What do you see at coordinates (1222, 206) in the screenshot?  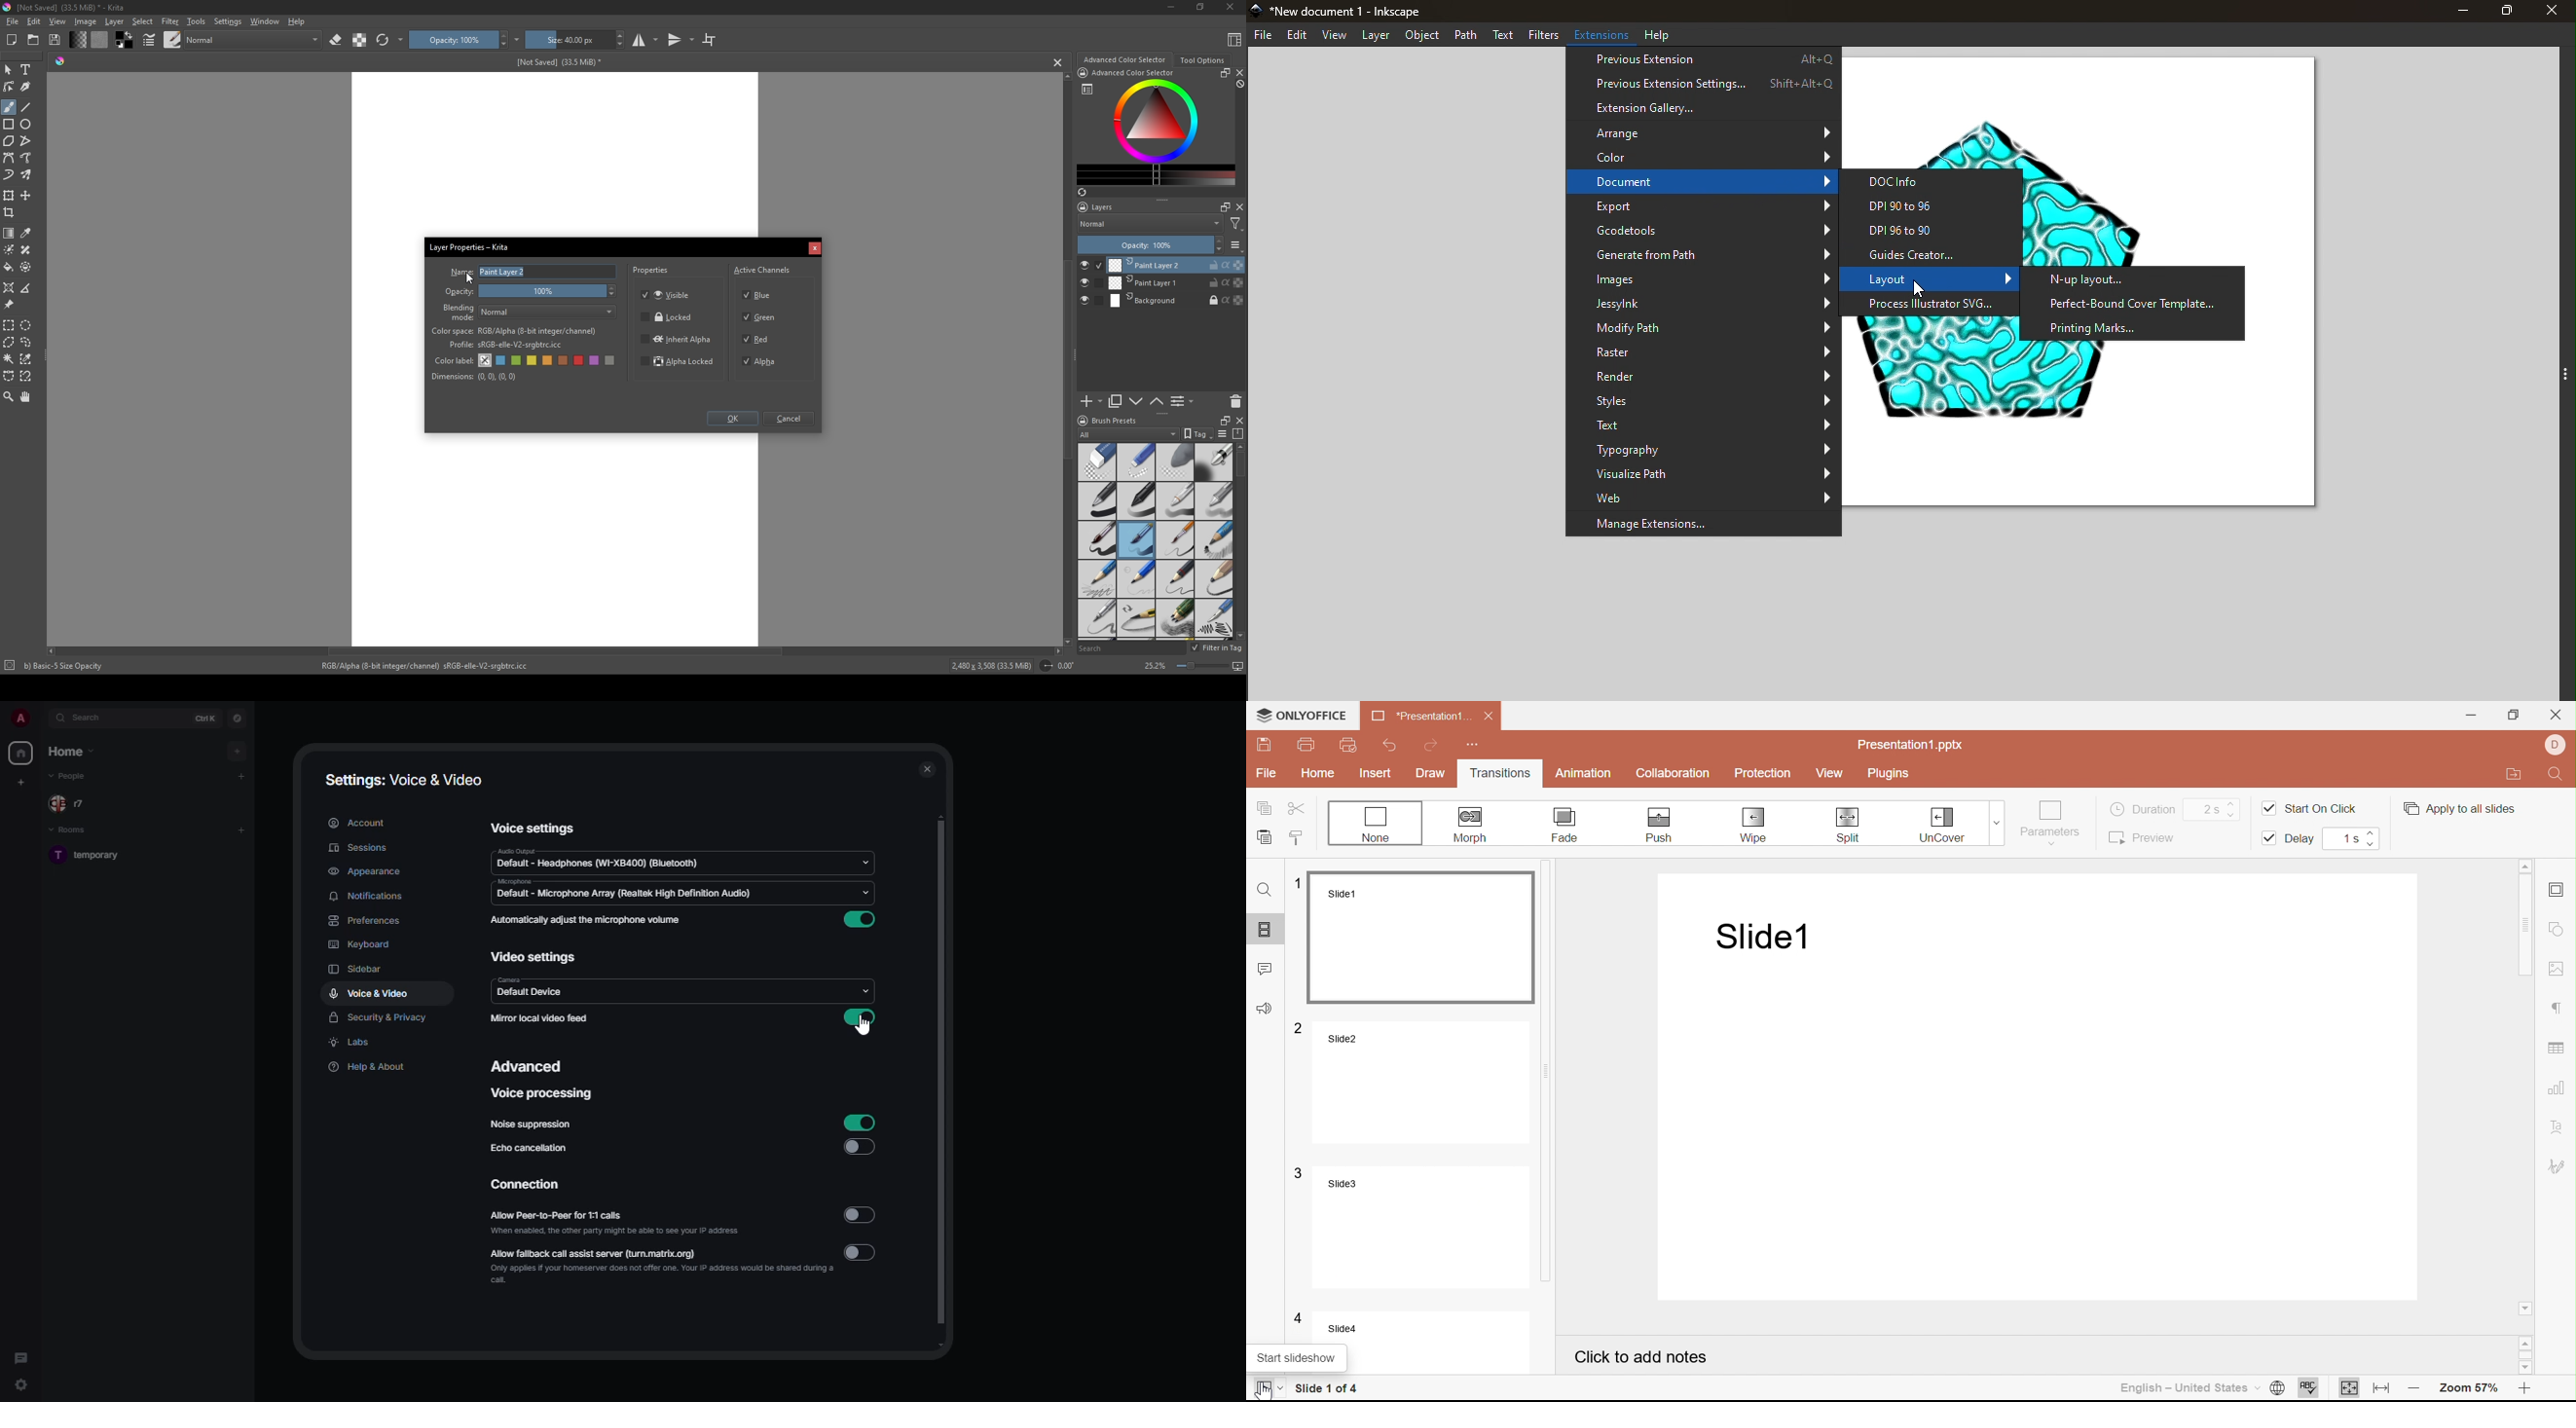 I see `maximize` at bounding box center [1222, 206].